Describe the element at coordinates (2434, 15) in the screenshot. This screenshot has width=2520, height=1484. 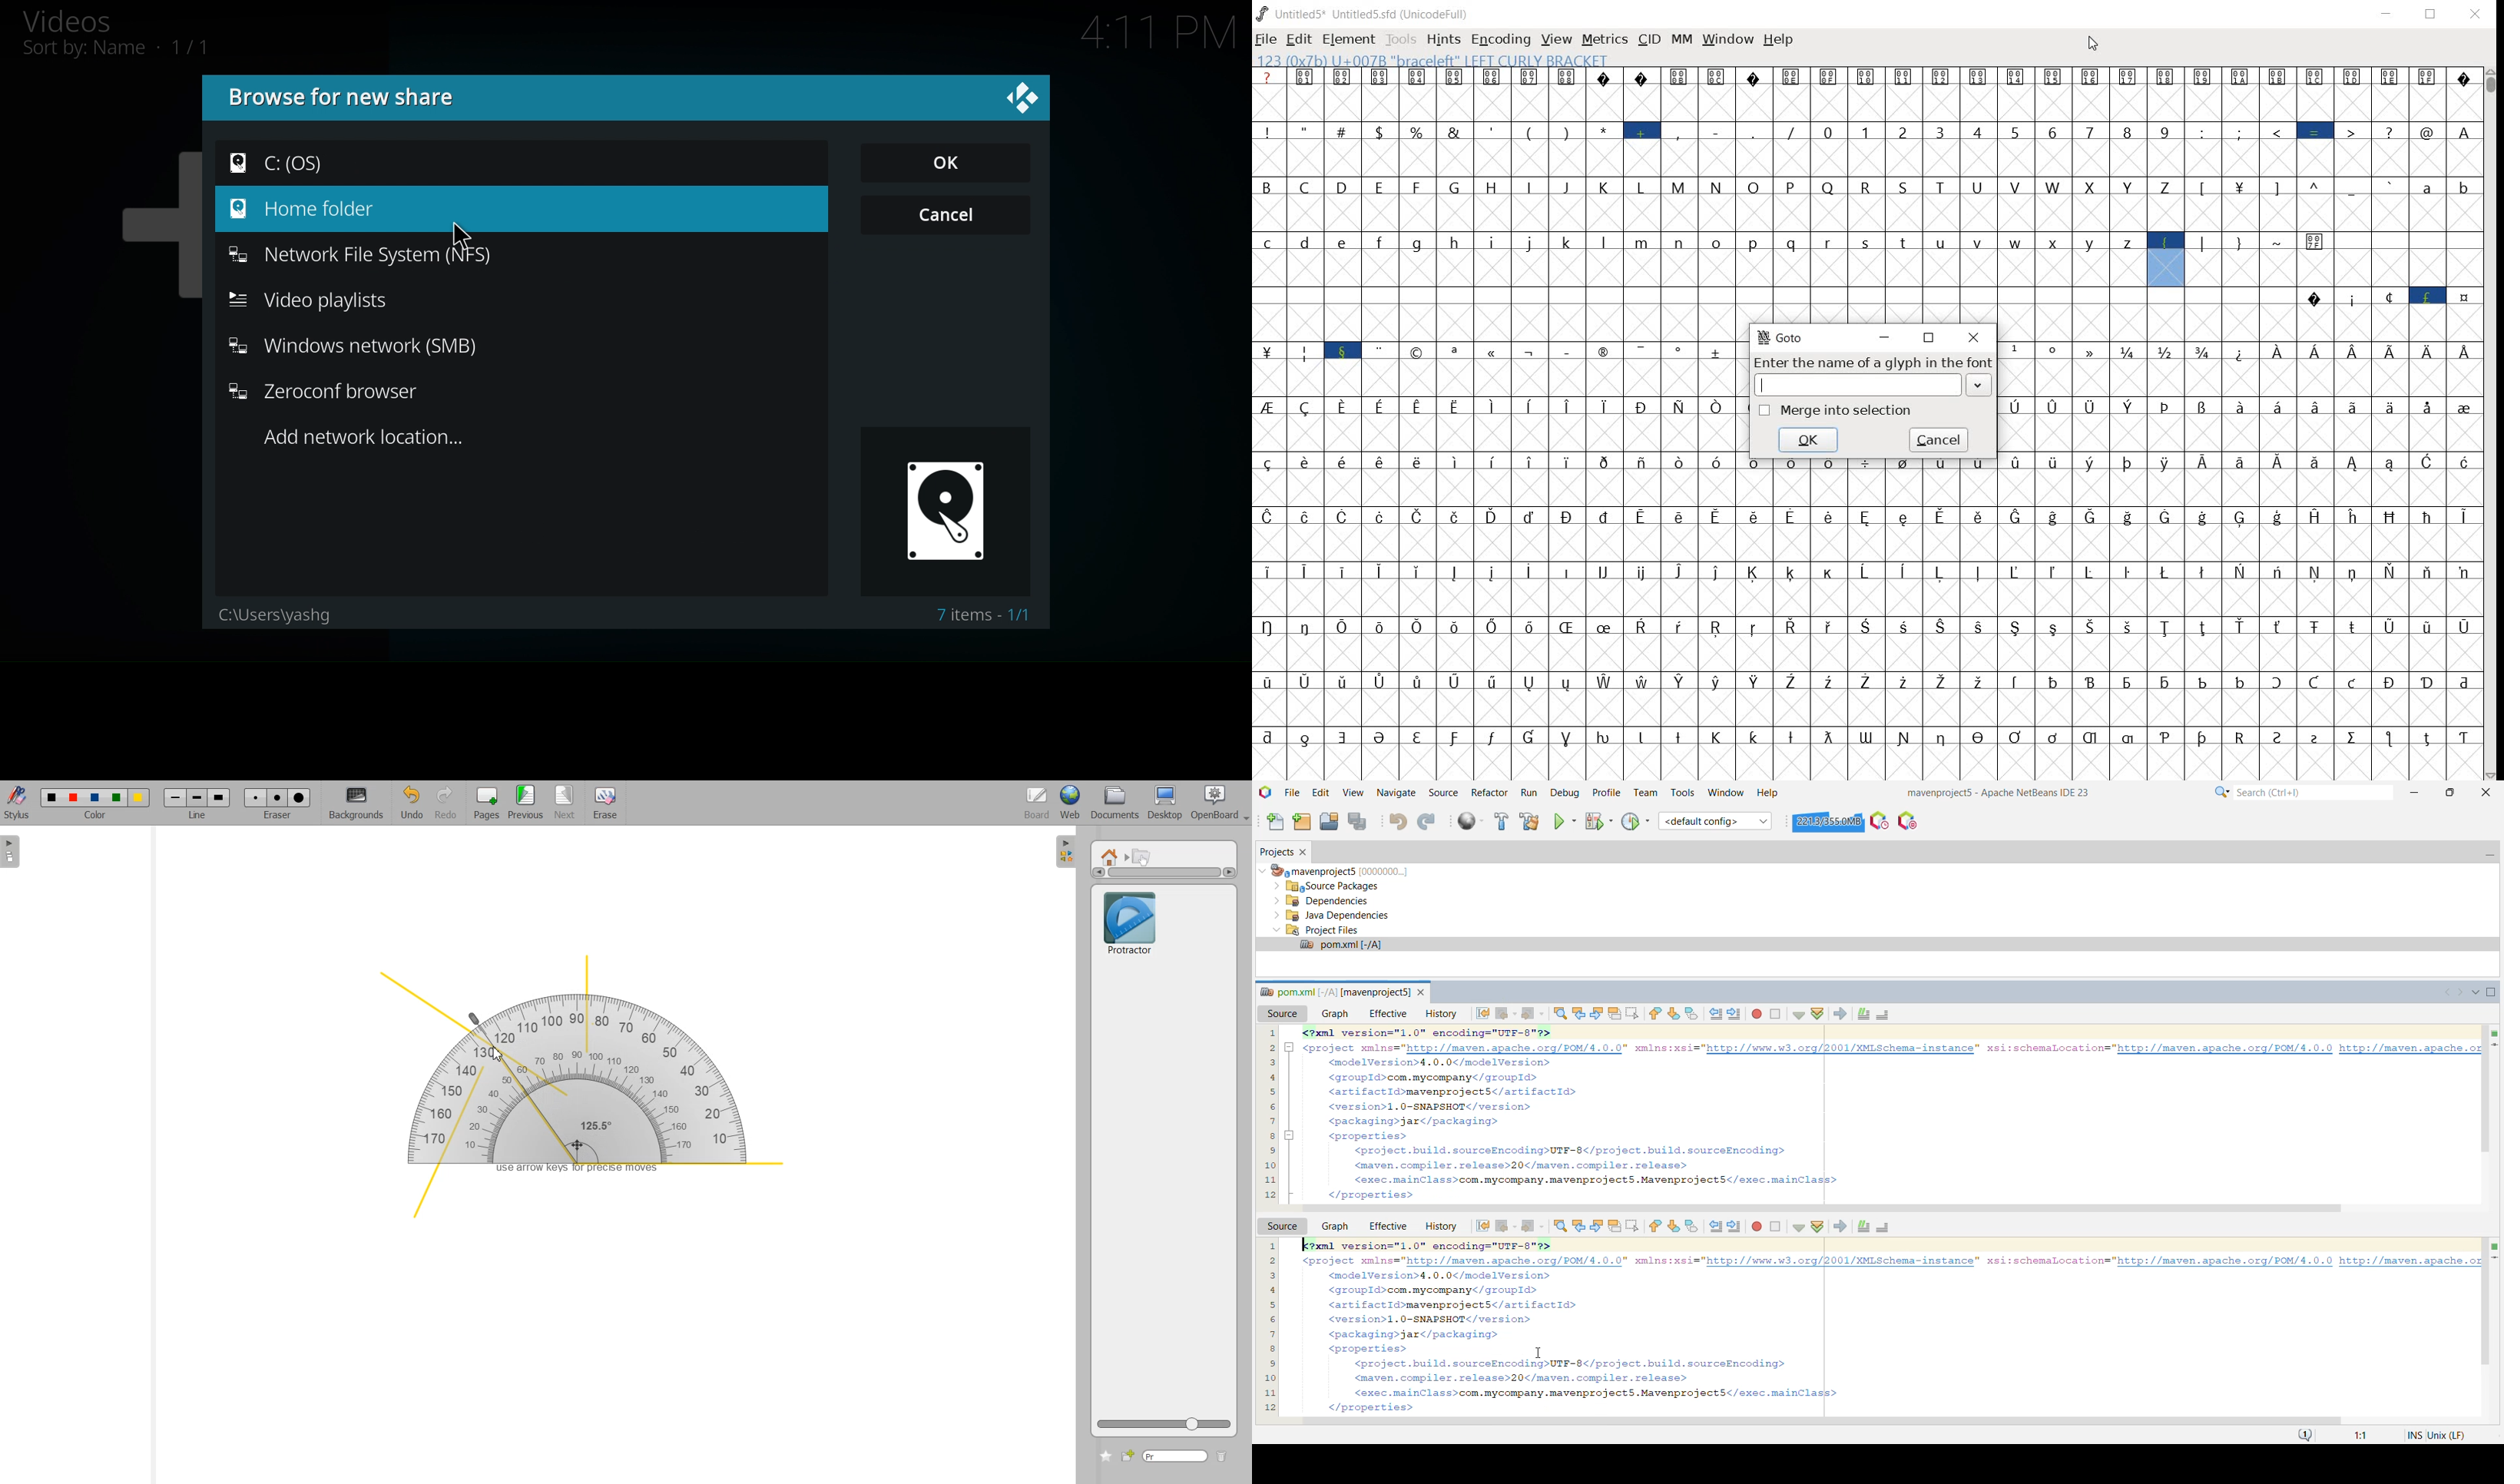
I see `RESTORE DOWN` at that location.